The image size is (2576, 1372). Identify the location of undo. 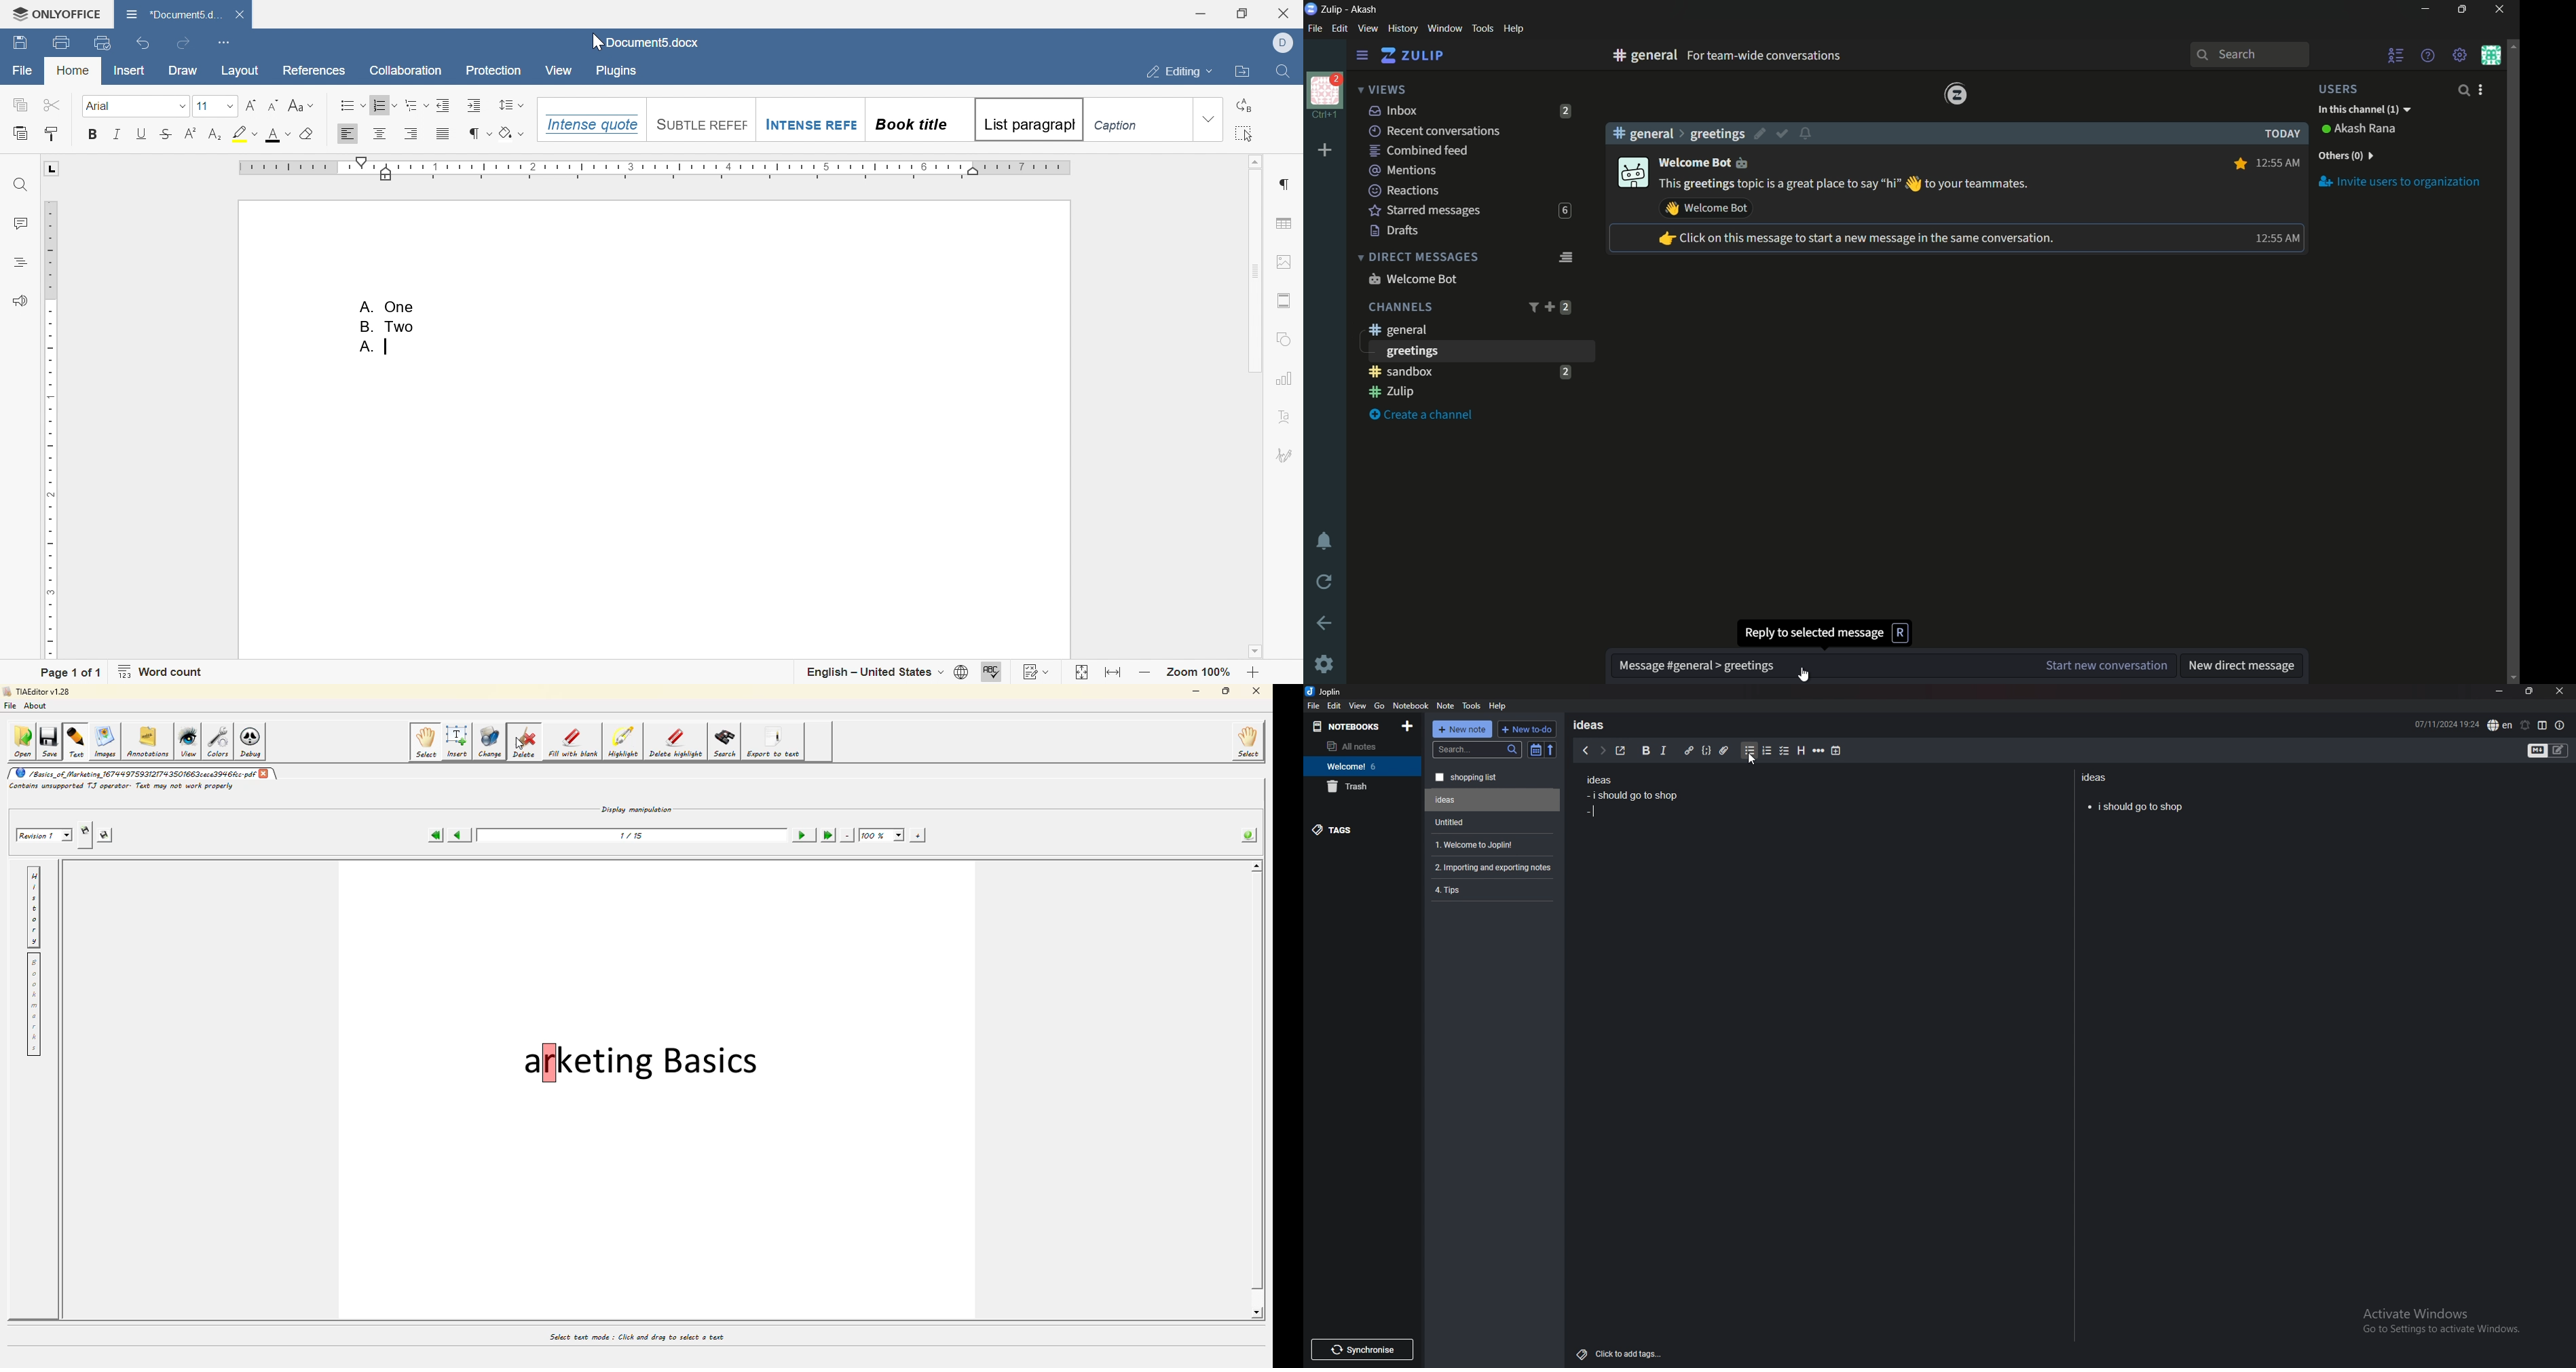
(143, 43).